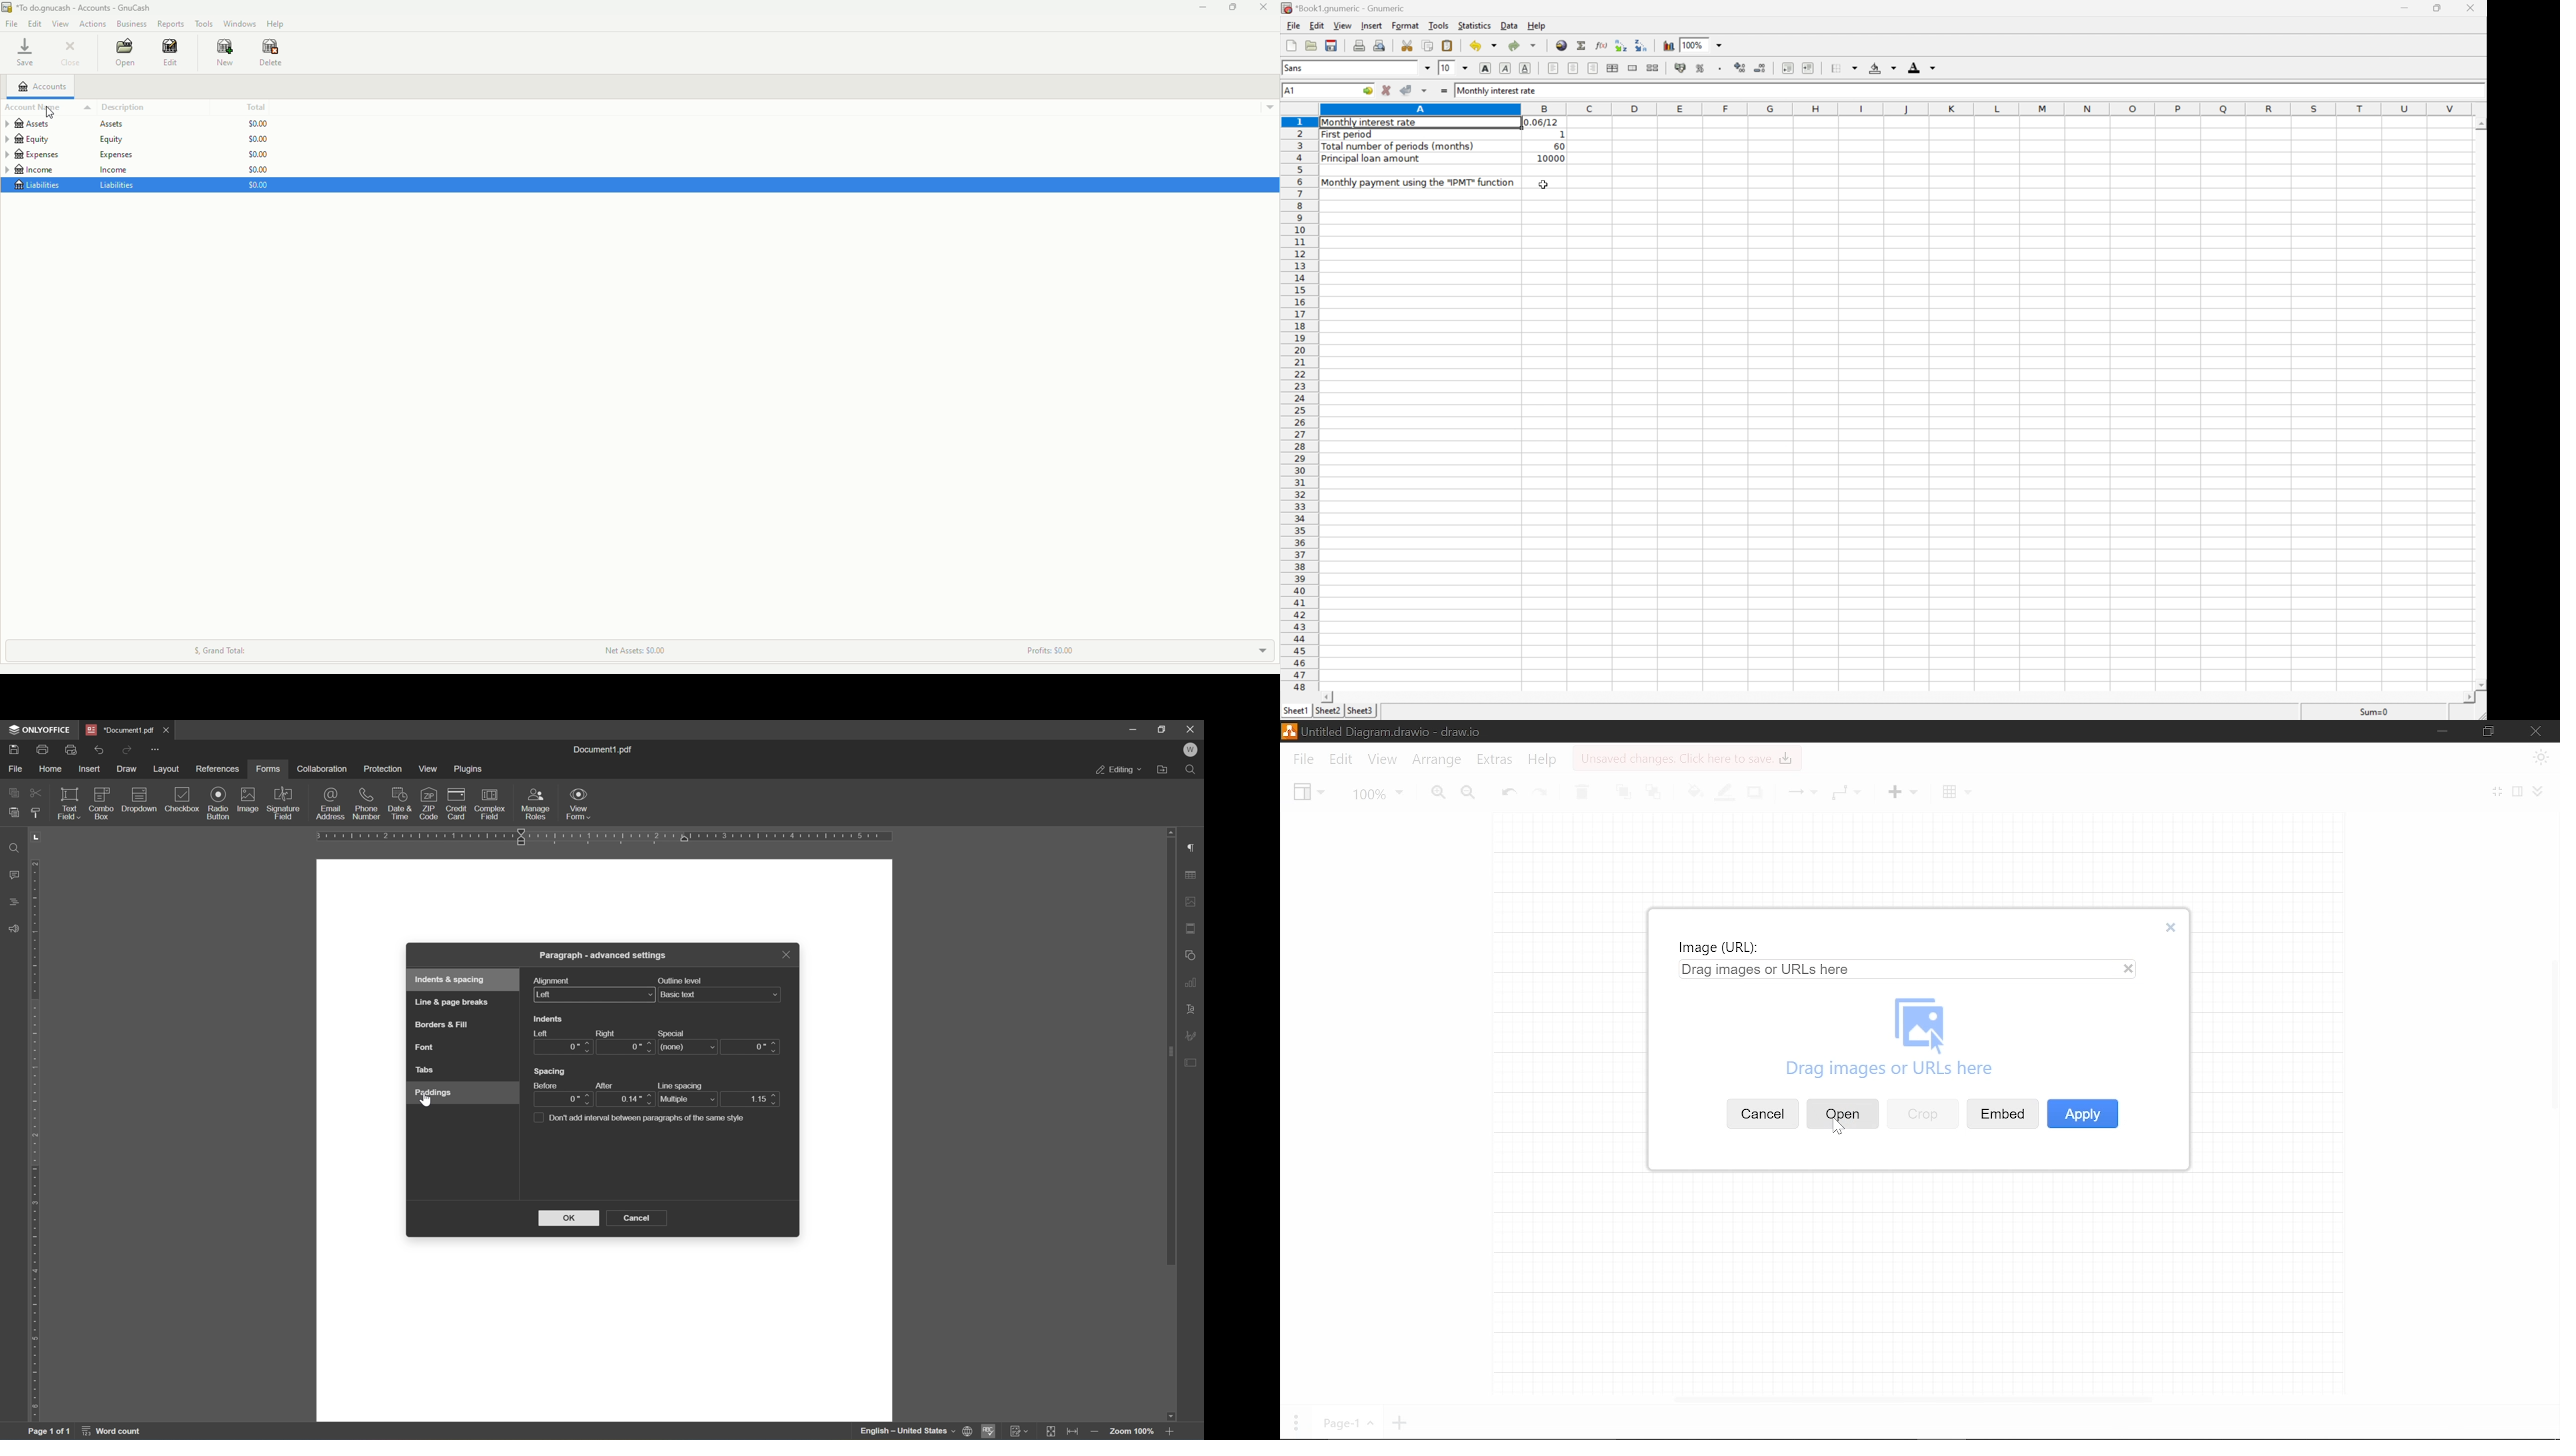 This screenshot has height=1456, width=2576. I want to click on Sheet1, so click(1296, 710).